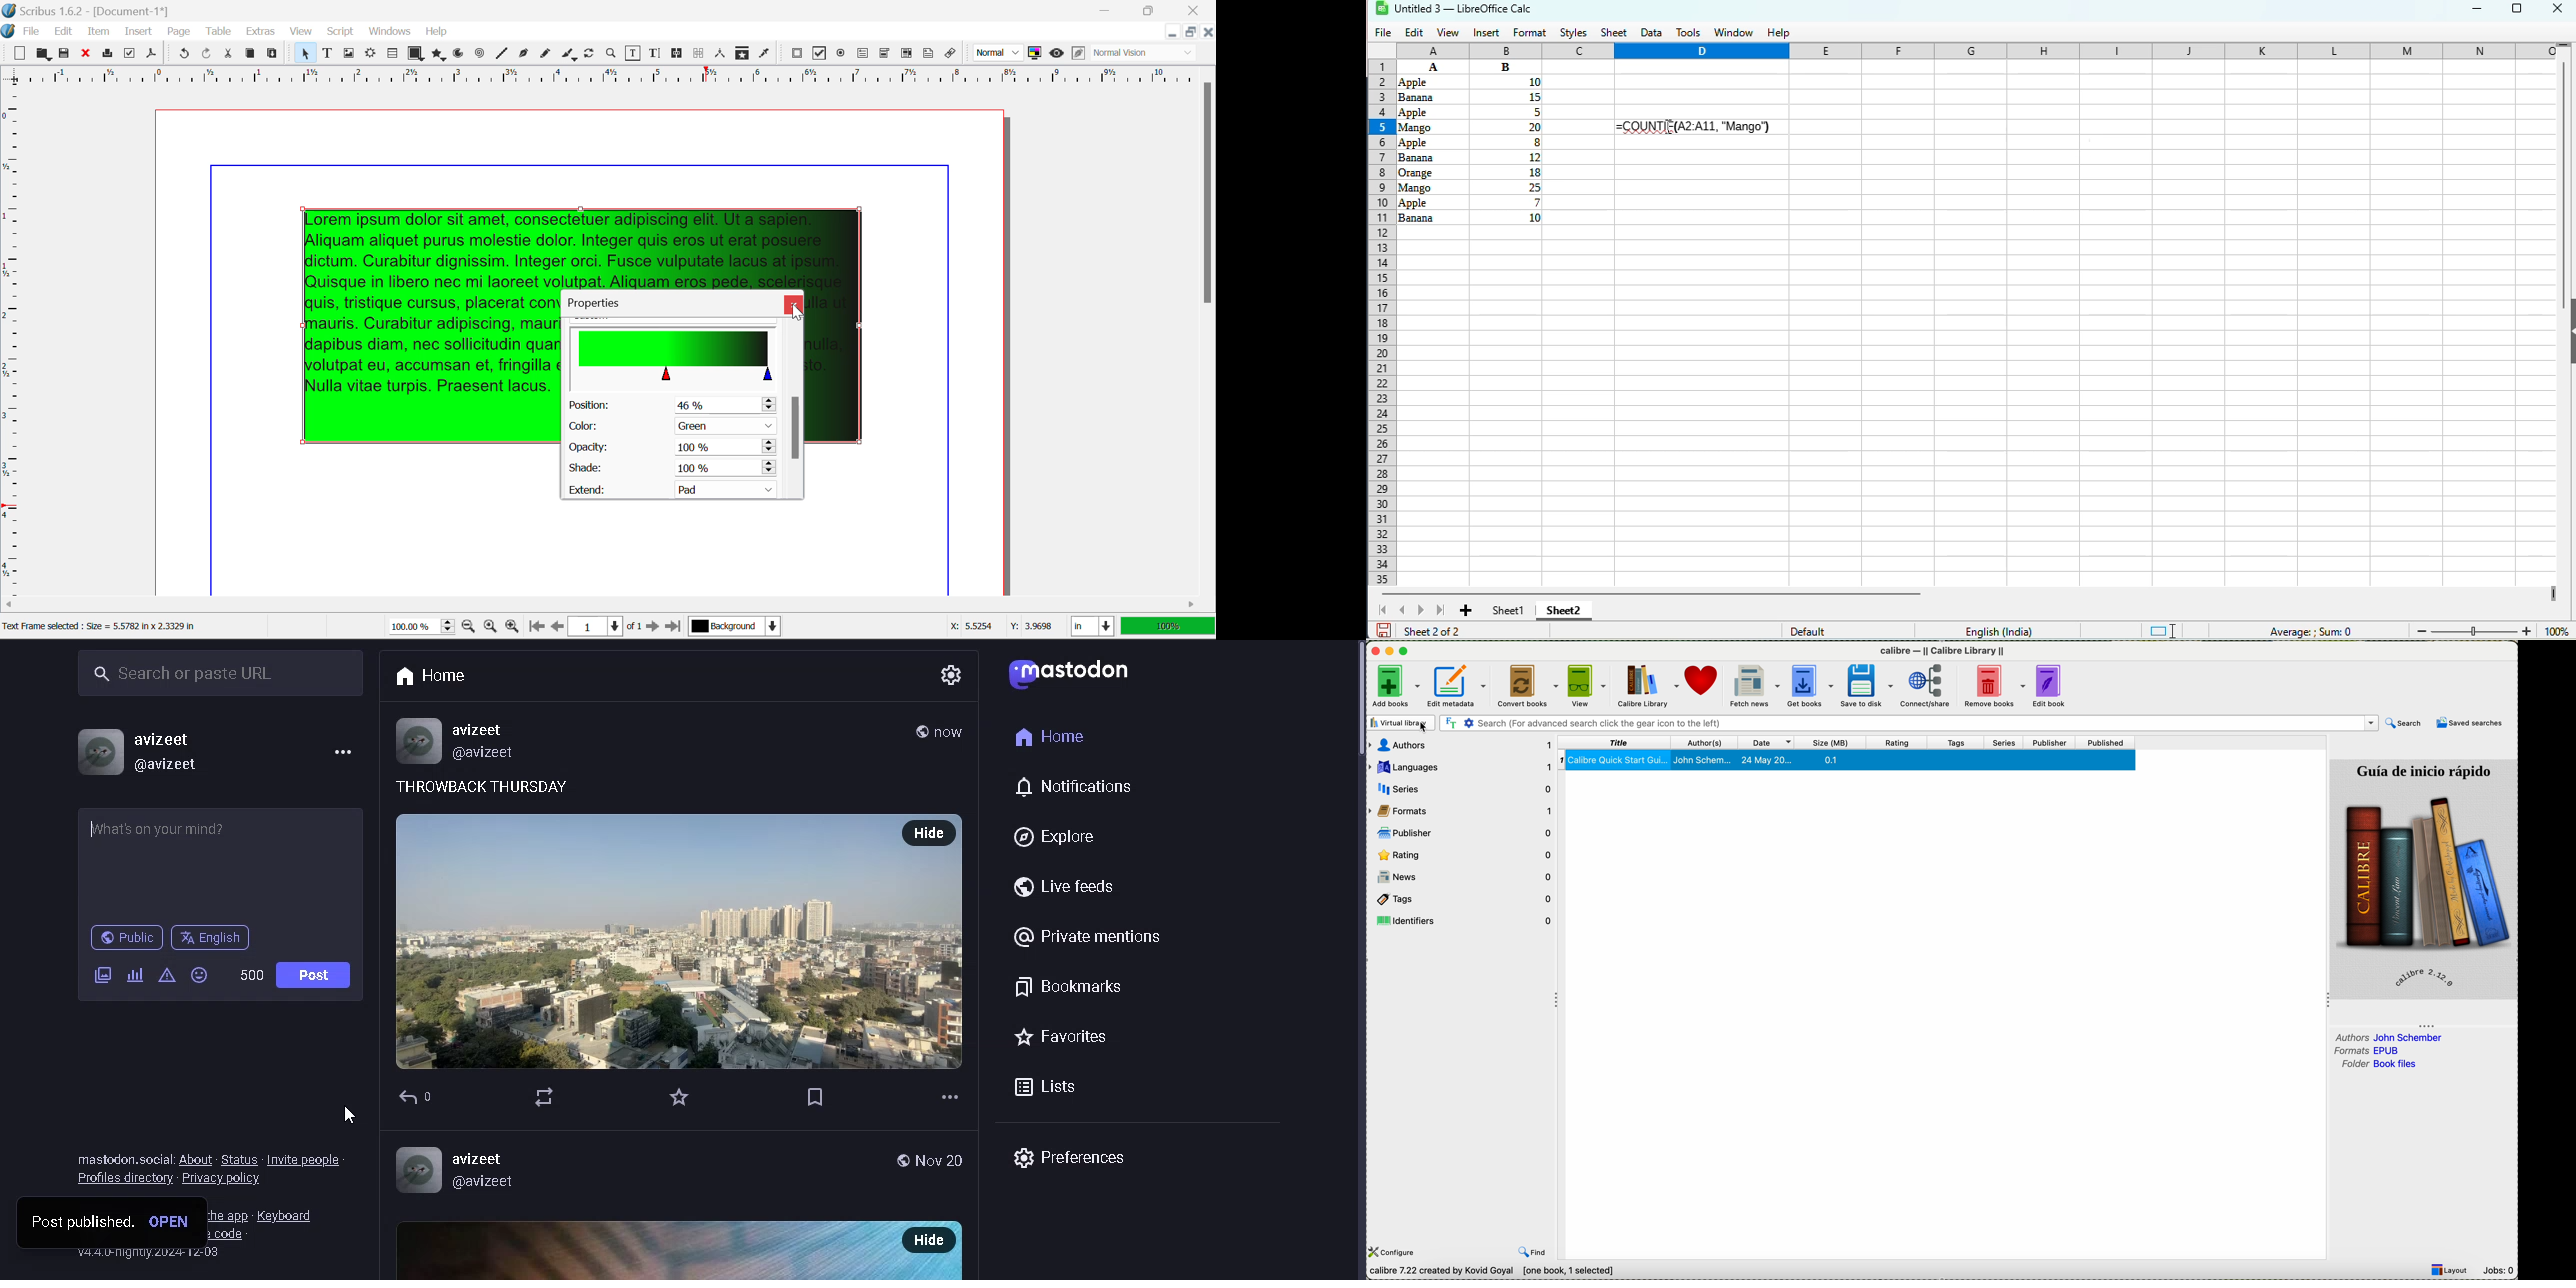  What do you see at coordinates (349, 55) in the screenshot?
I see `Image Frame` at bounding box center [349, 55].